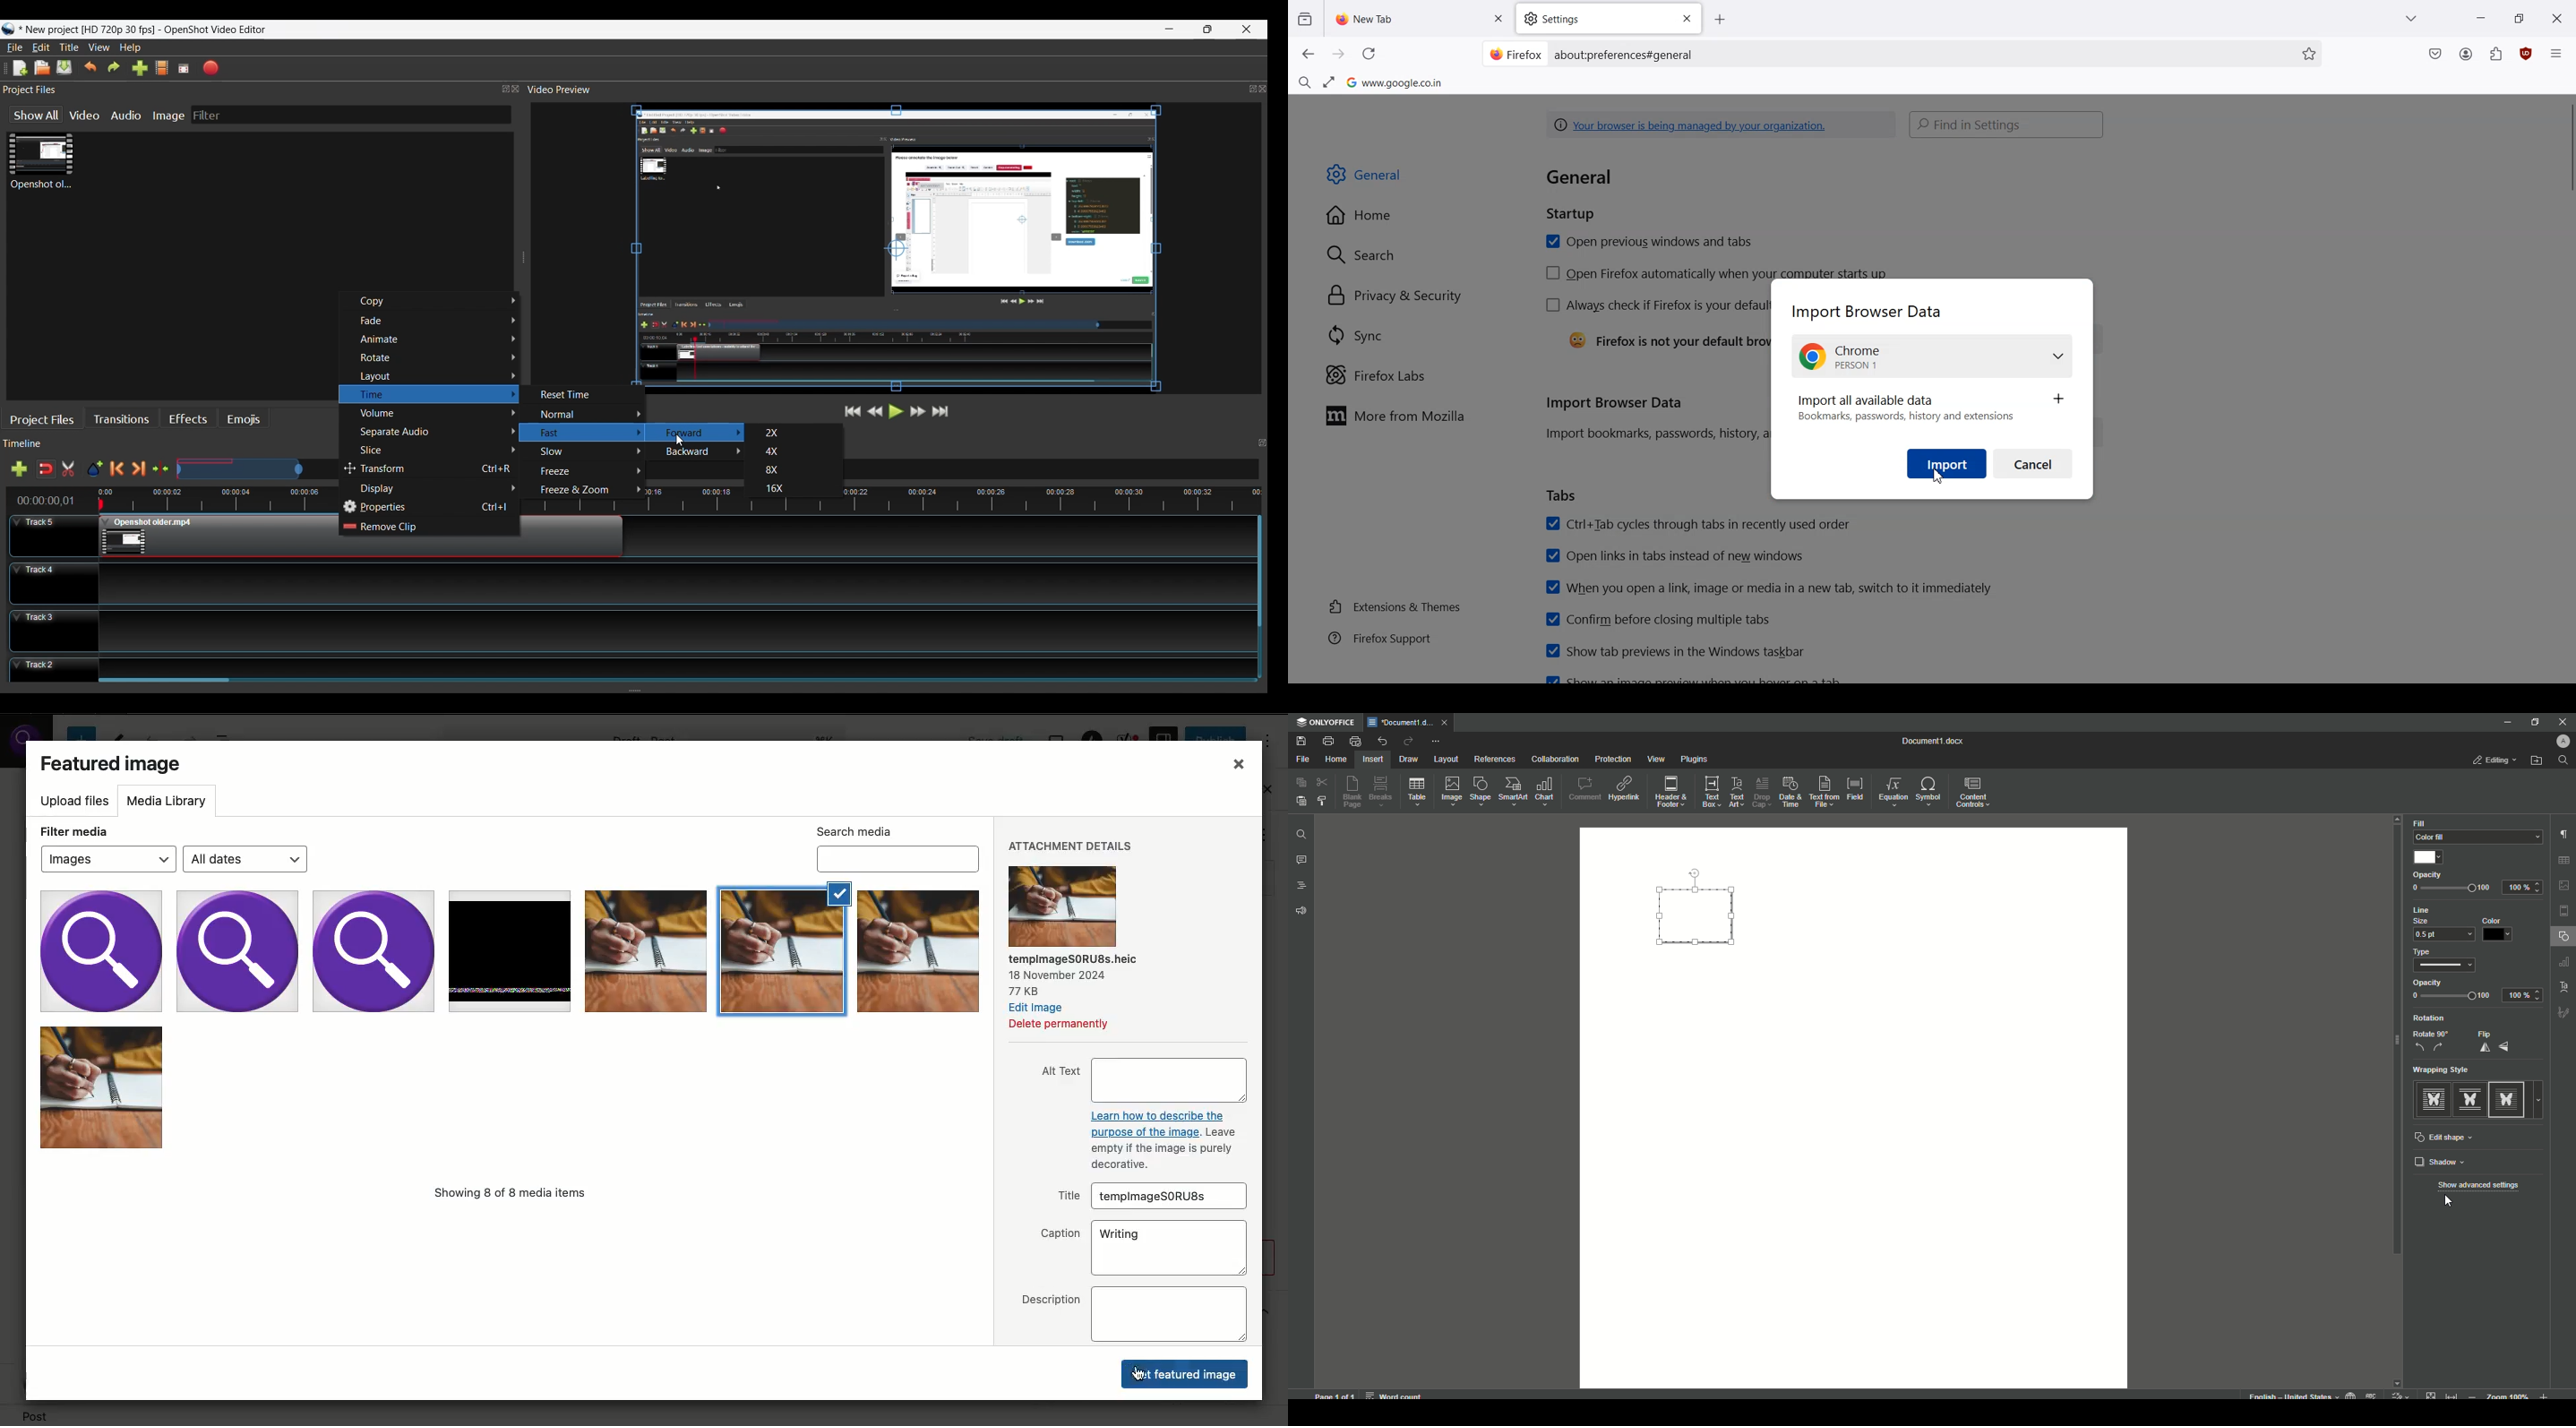  Describe the element at coordinates (572, 395) in the screenshot. I see `Reset Time` at that location.